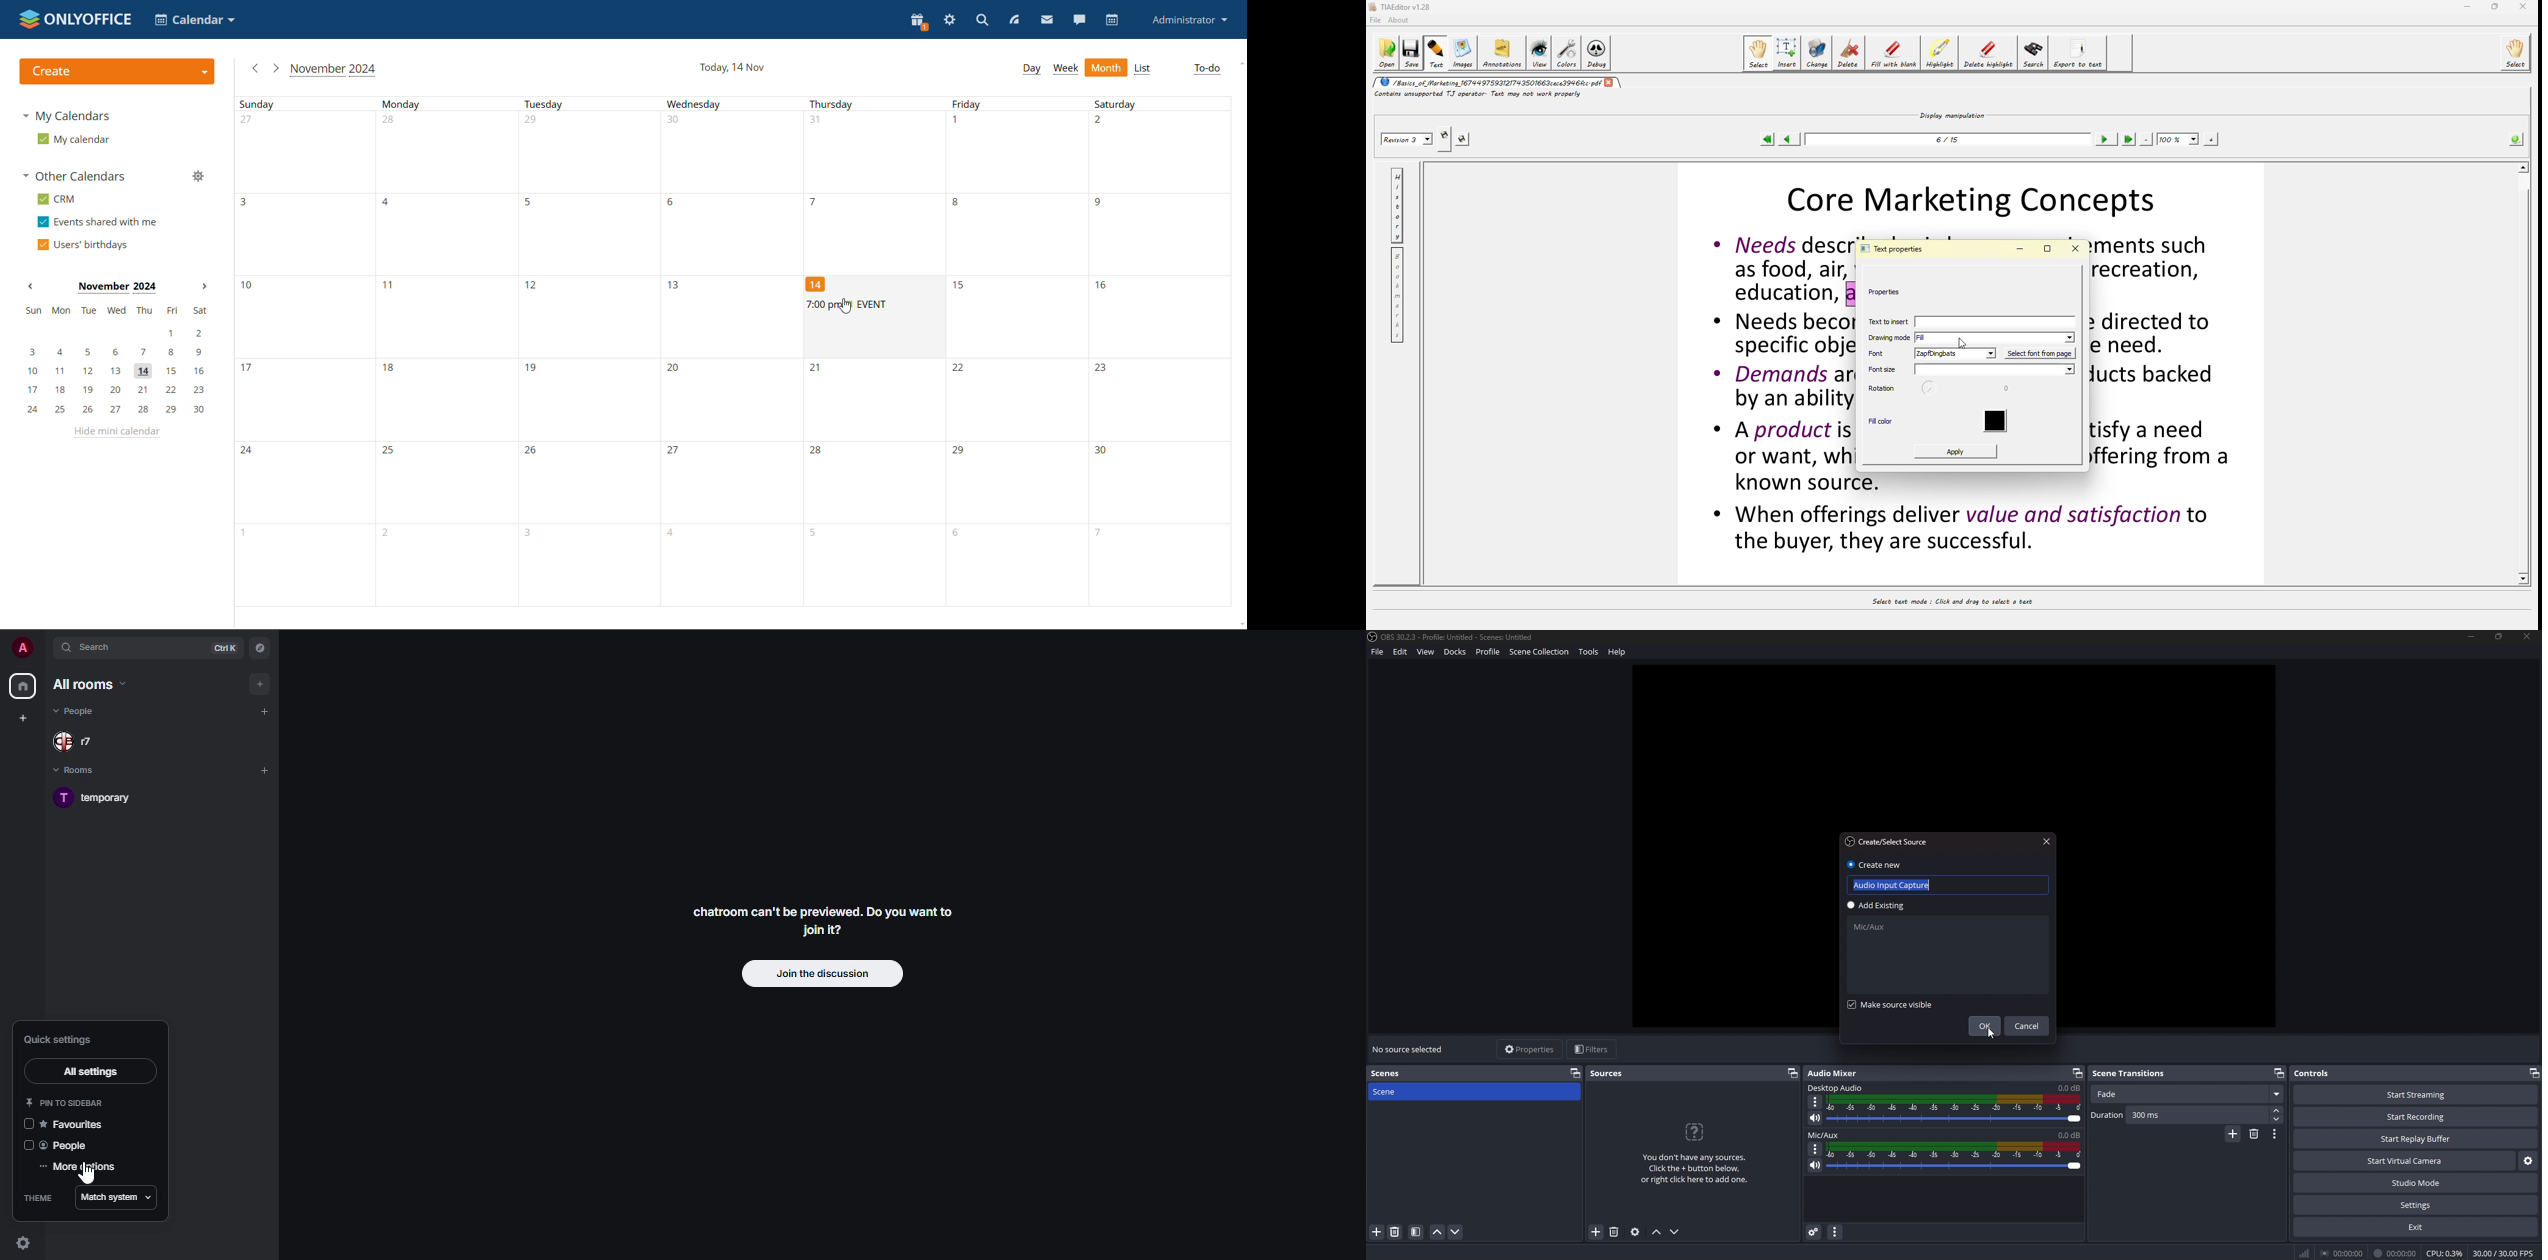  Describe the element at coordinates (818, 284) in the screenshot. I see `number` at that location.